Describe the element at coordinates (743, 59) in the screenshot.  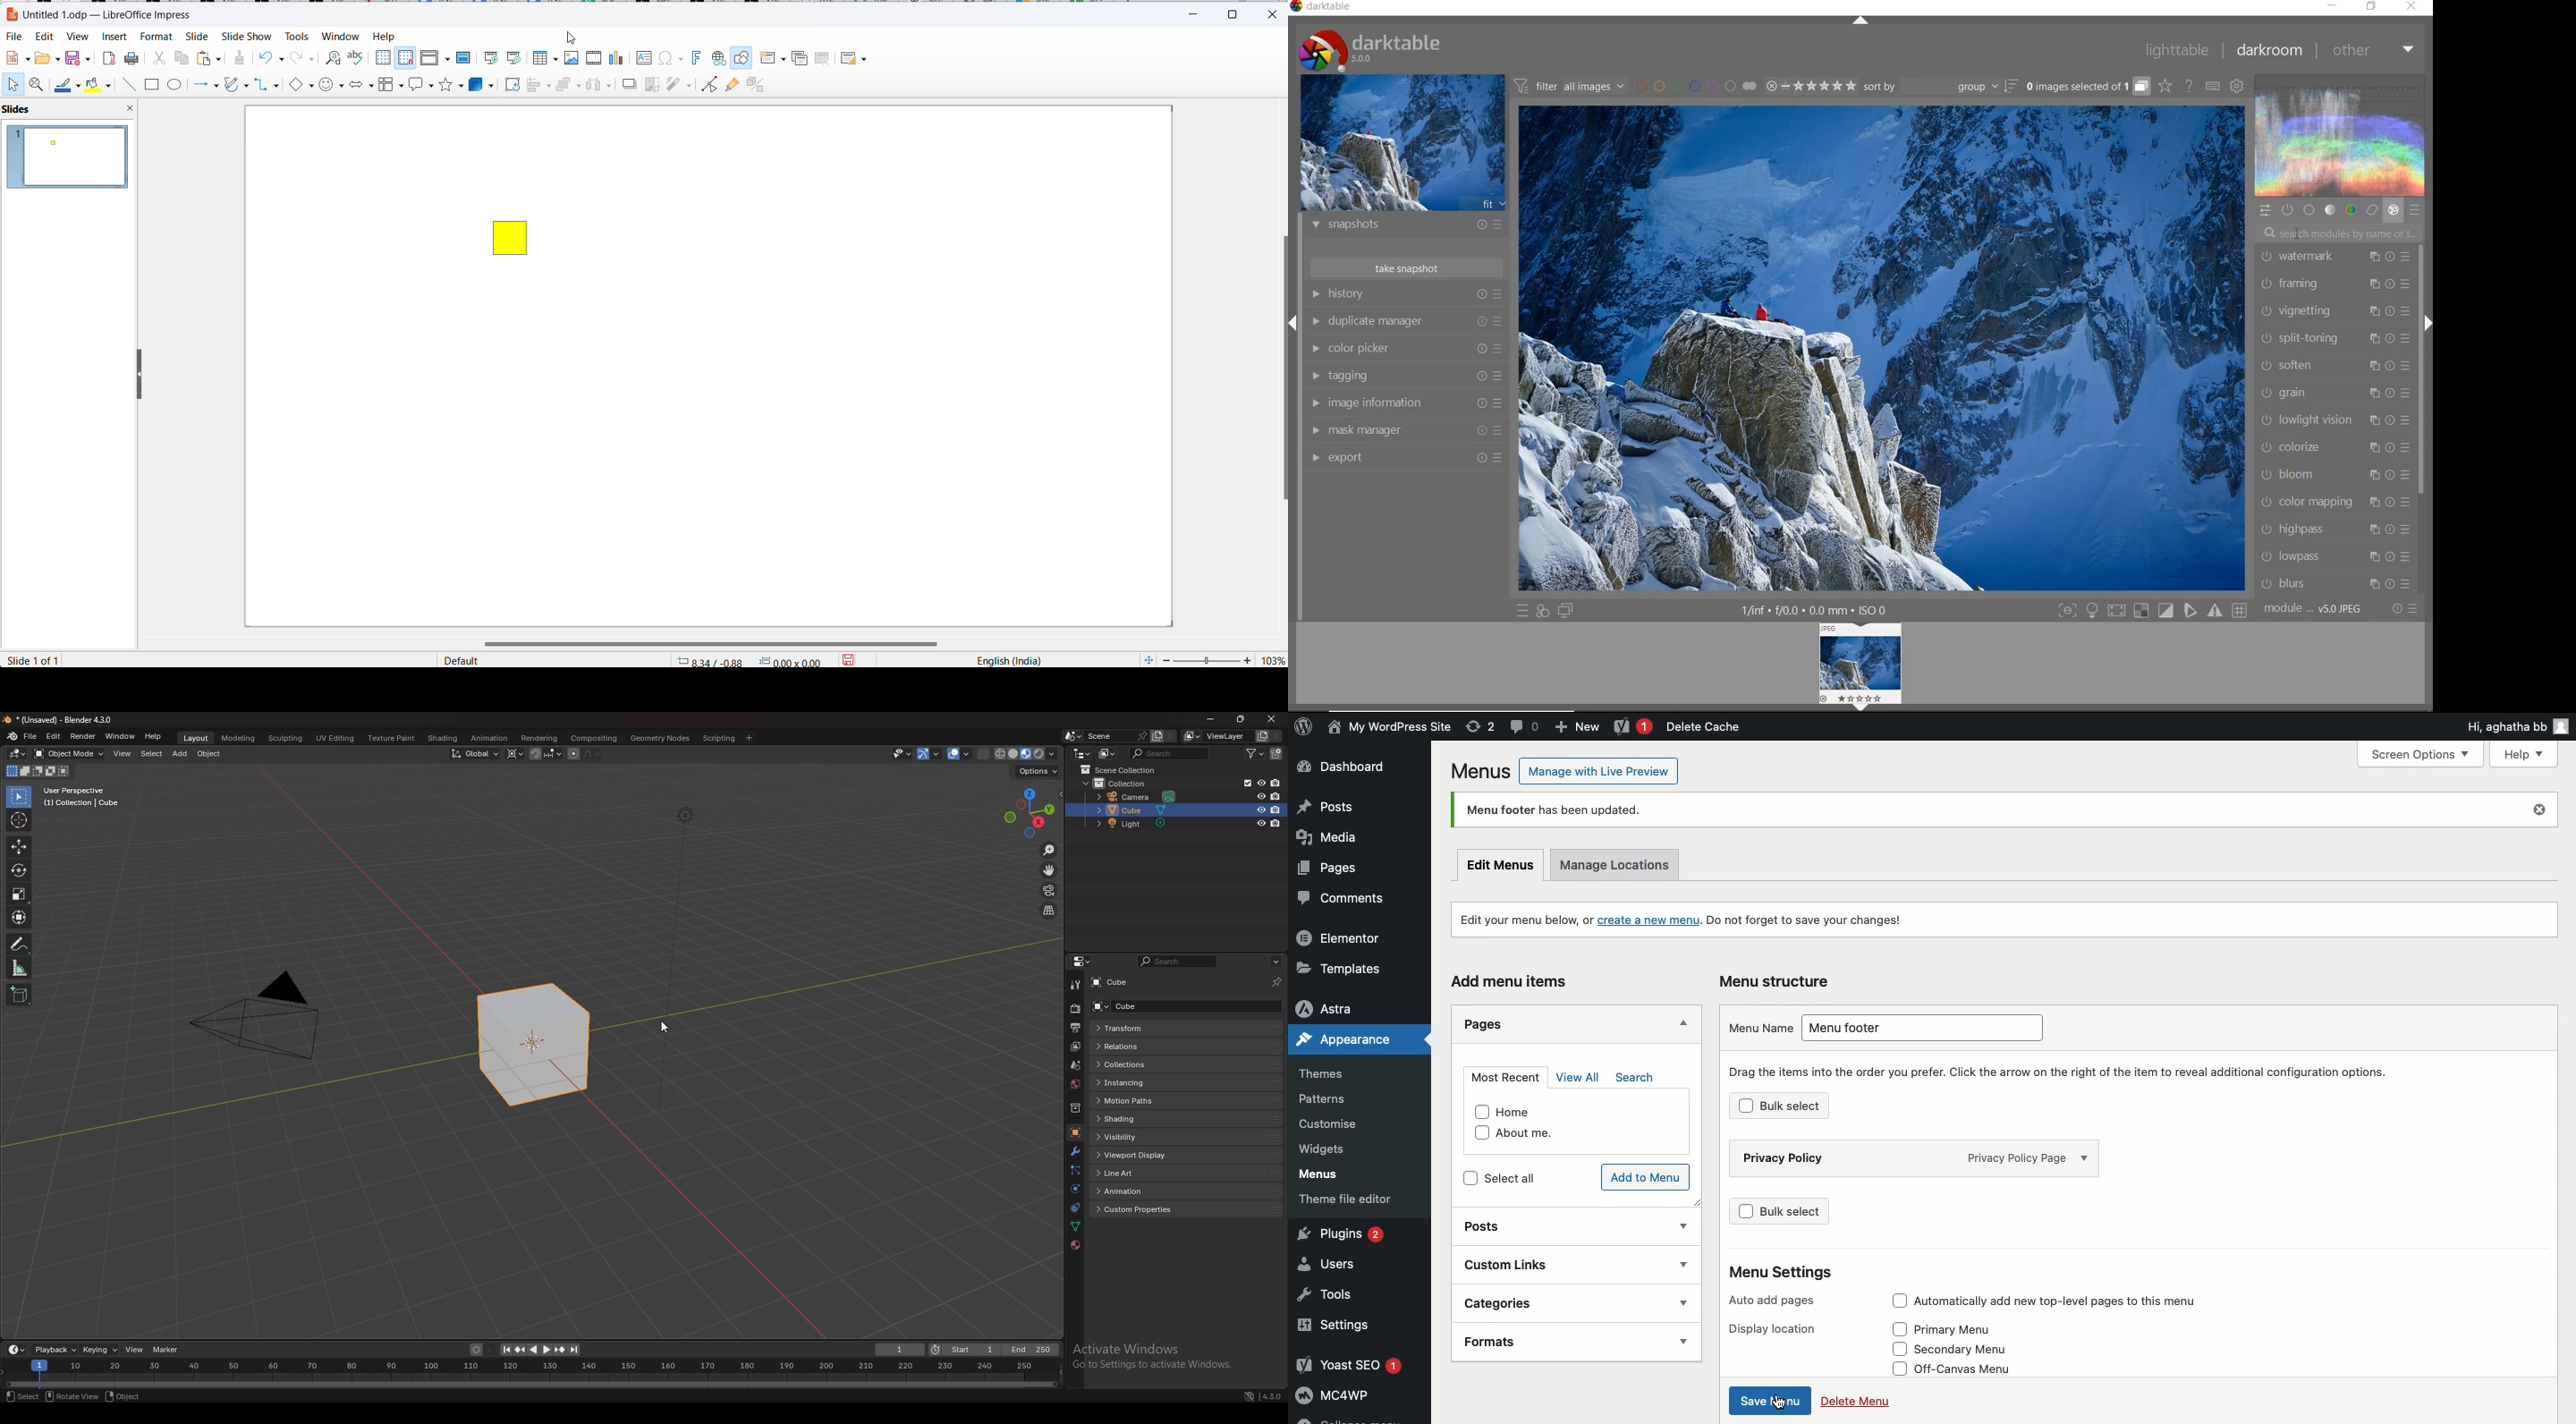
I see `Show draw functions` at that location.